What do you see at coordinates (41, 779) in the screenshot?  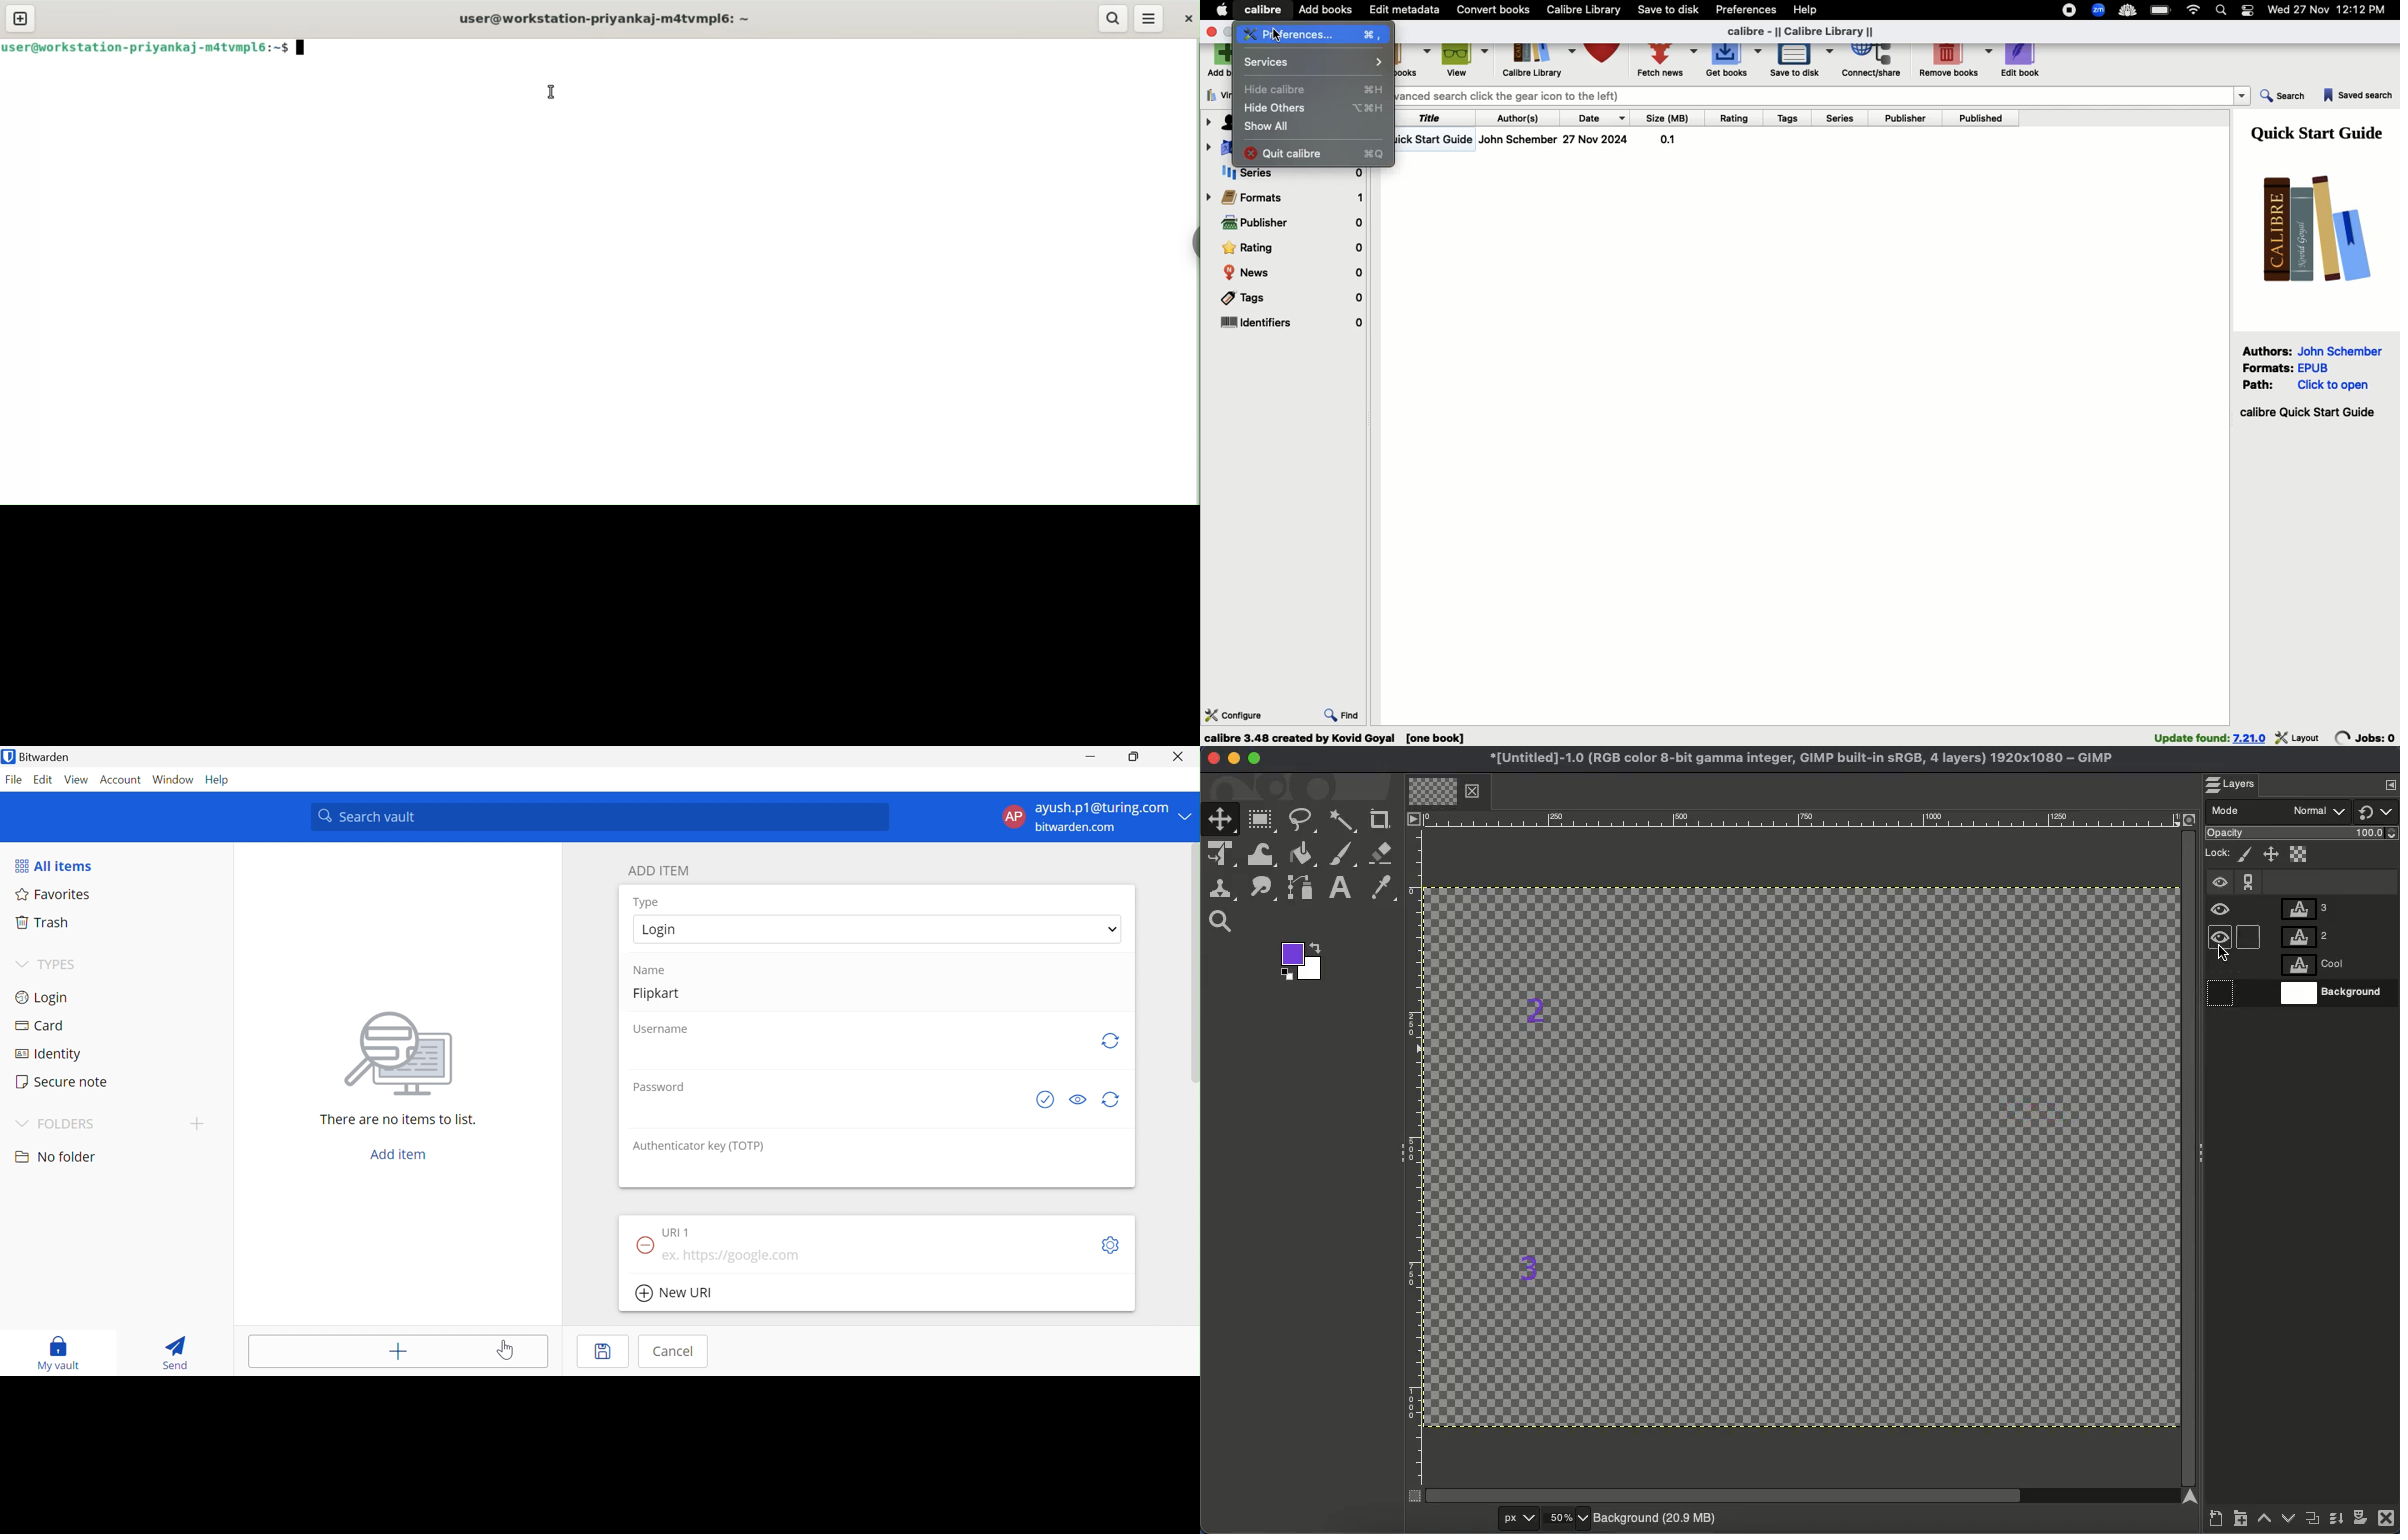 I see `Edit` at bounding box center [41, 779].